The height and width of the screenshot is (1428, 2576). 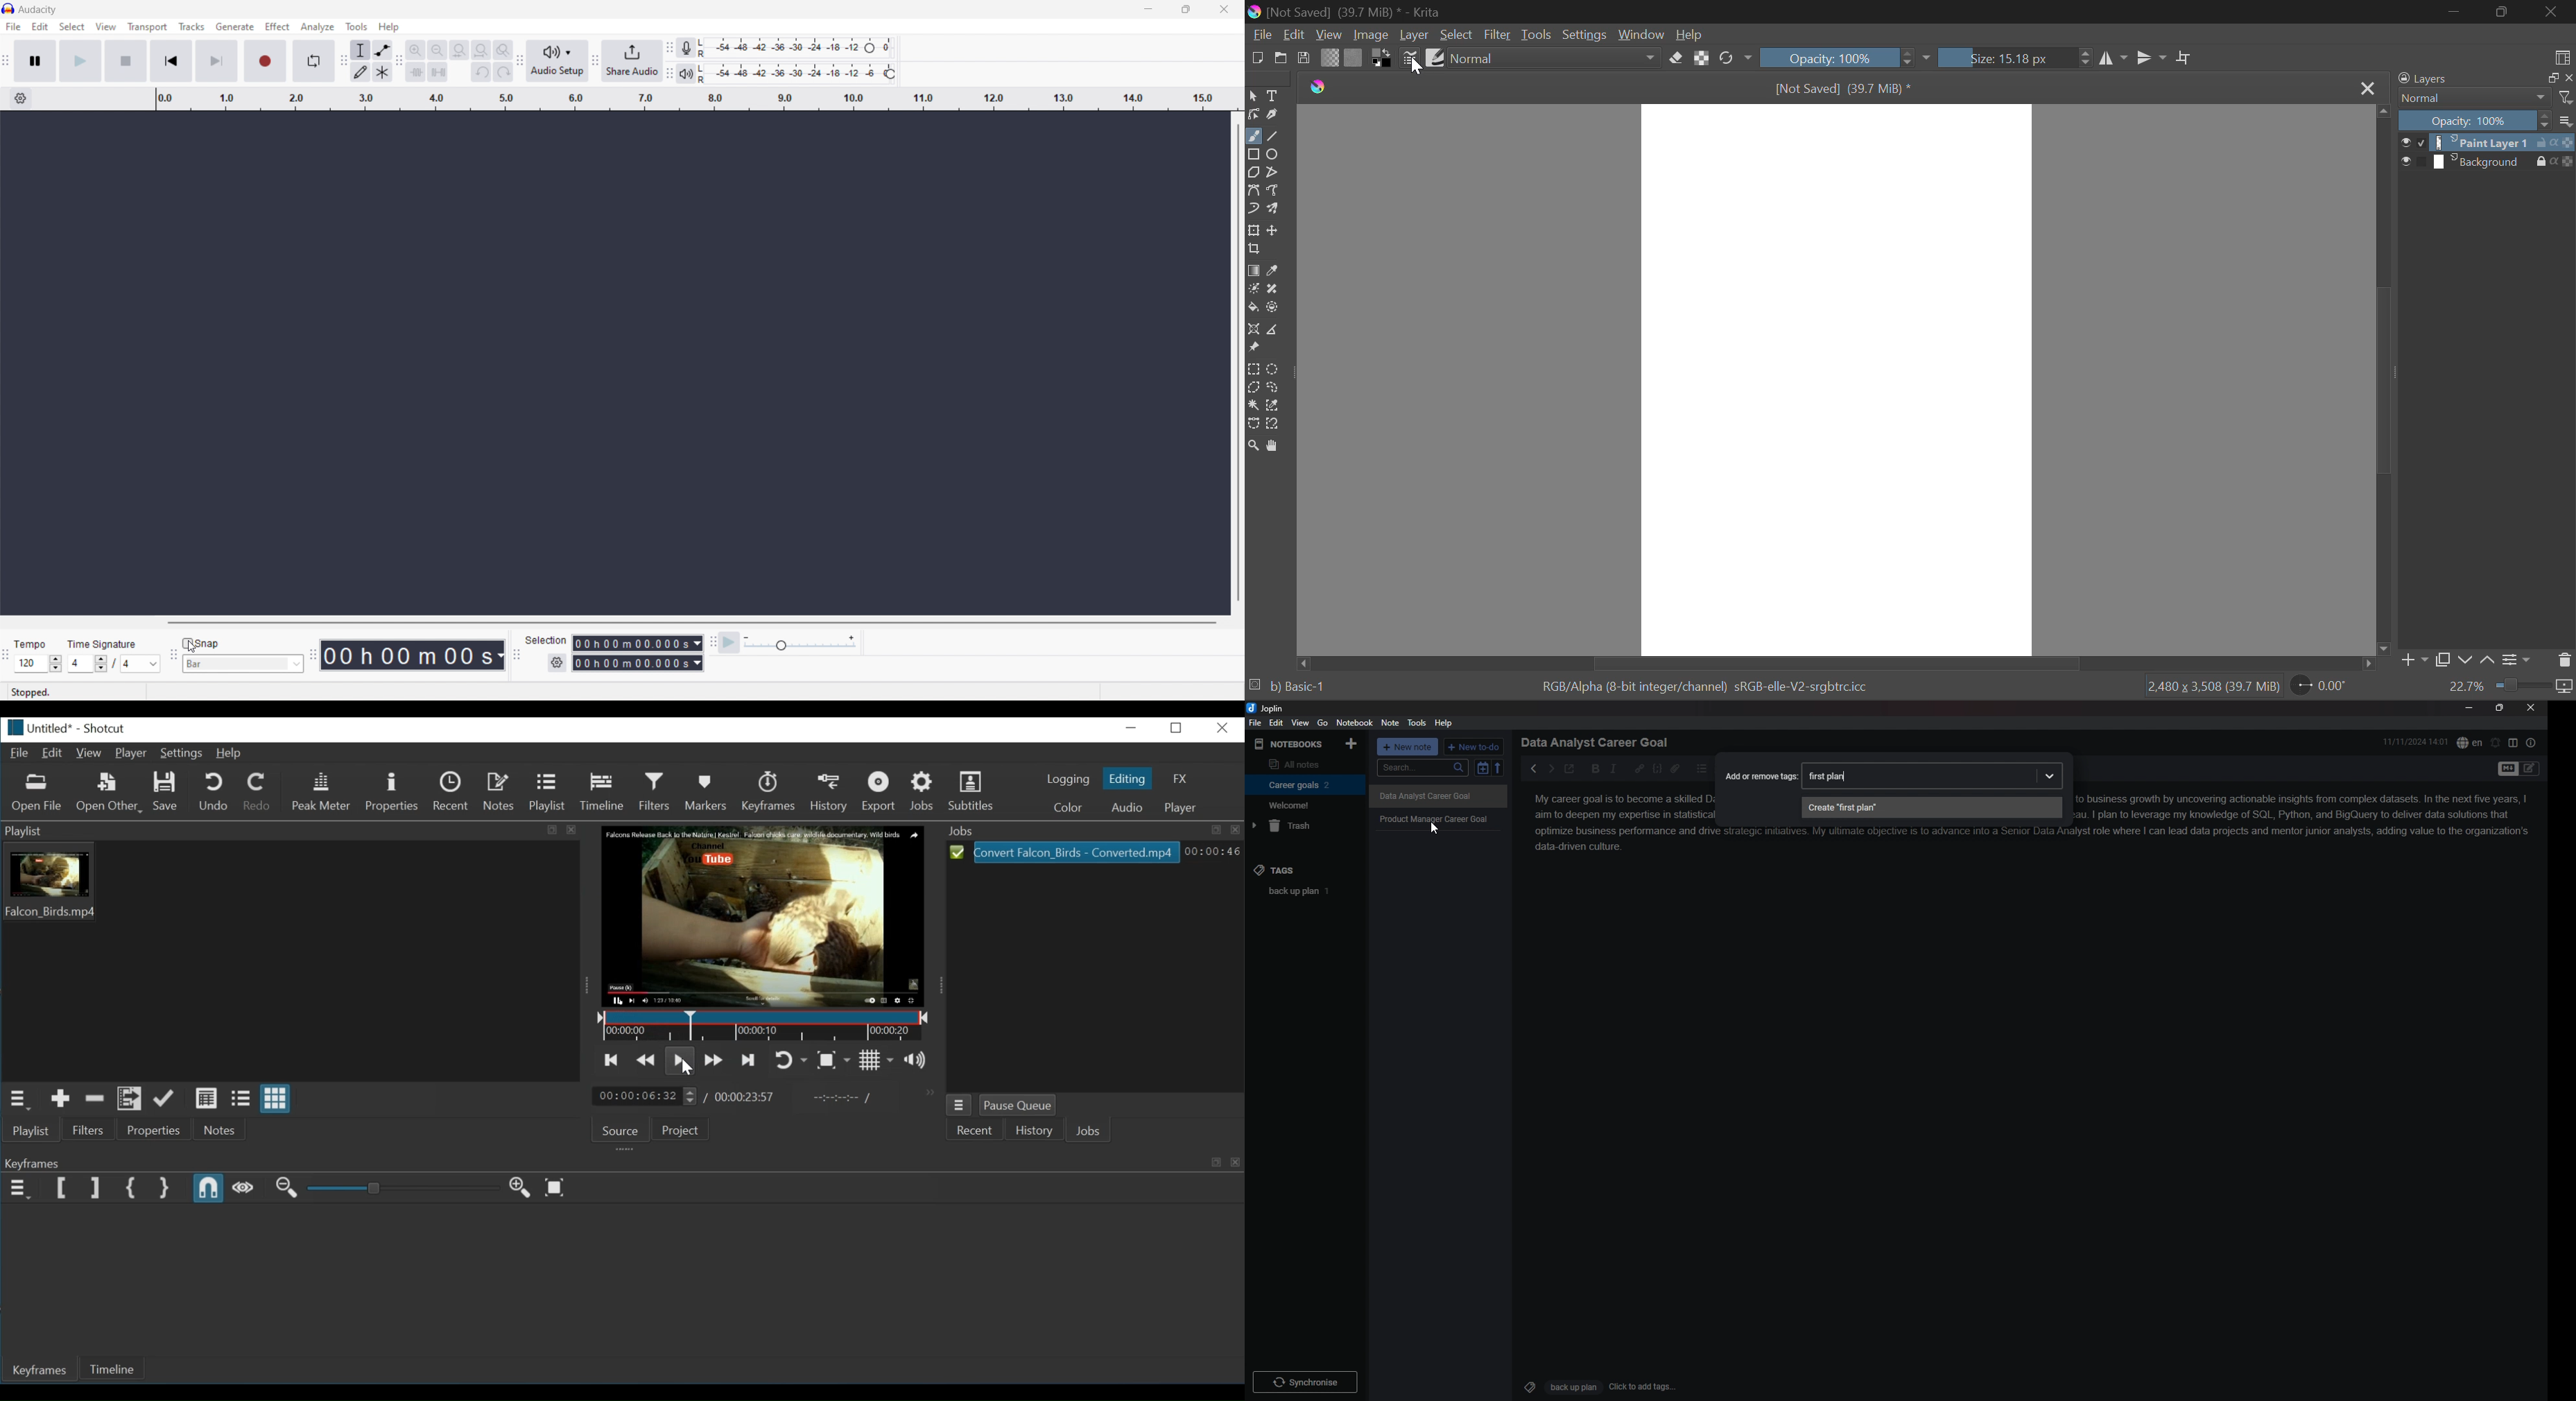 I want to click on Keyframes, so click(x=42, y=1369).